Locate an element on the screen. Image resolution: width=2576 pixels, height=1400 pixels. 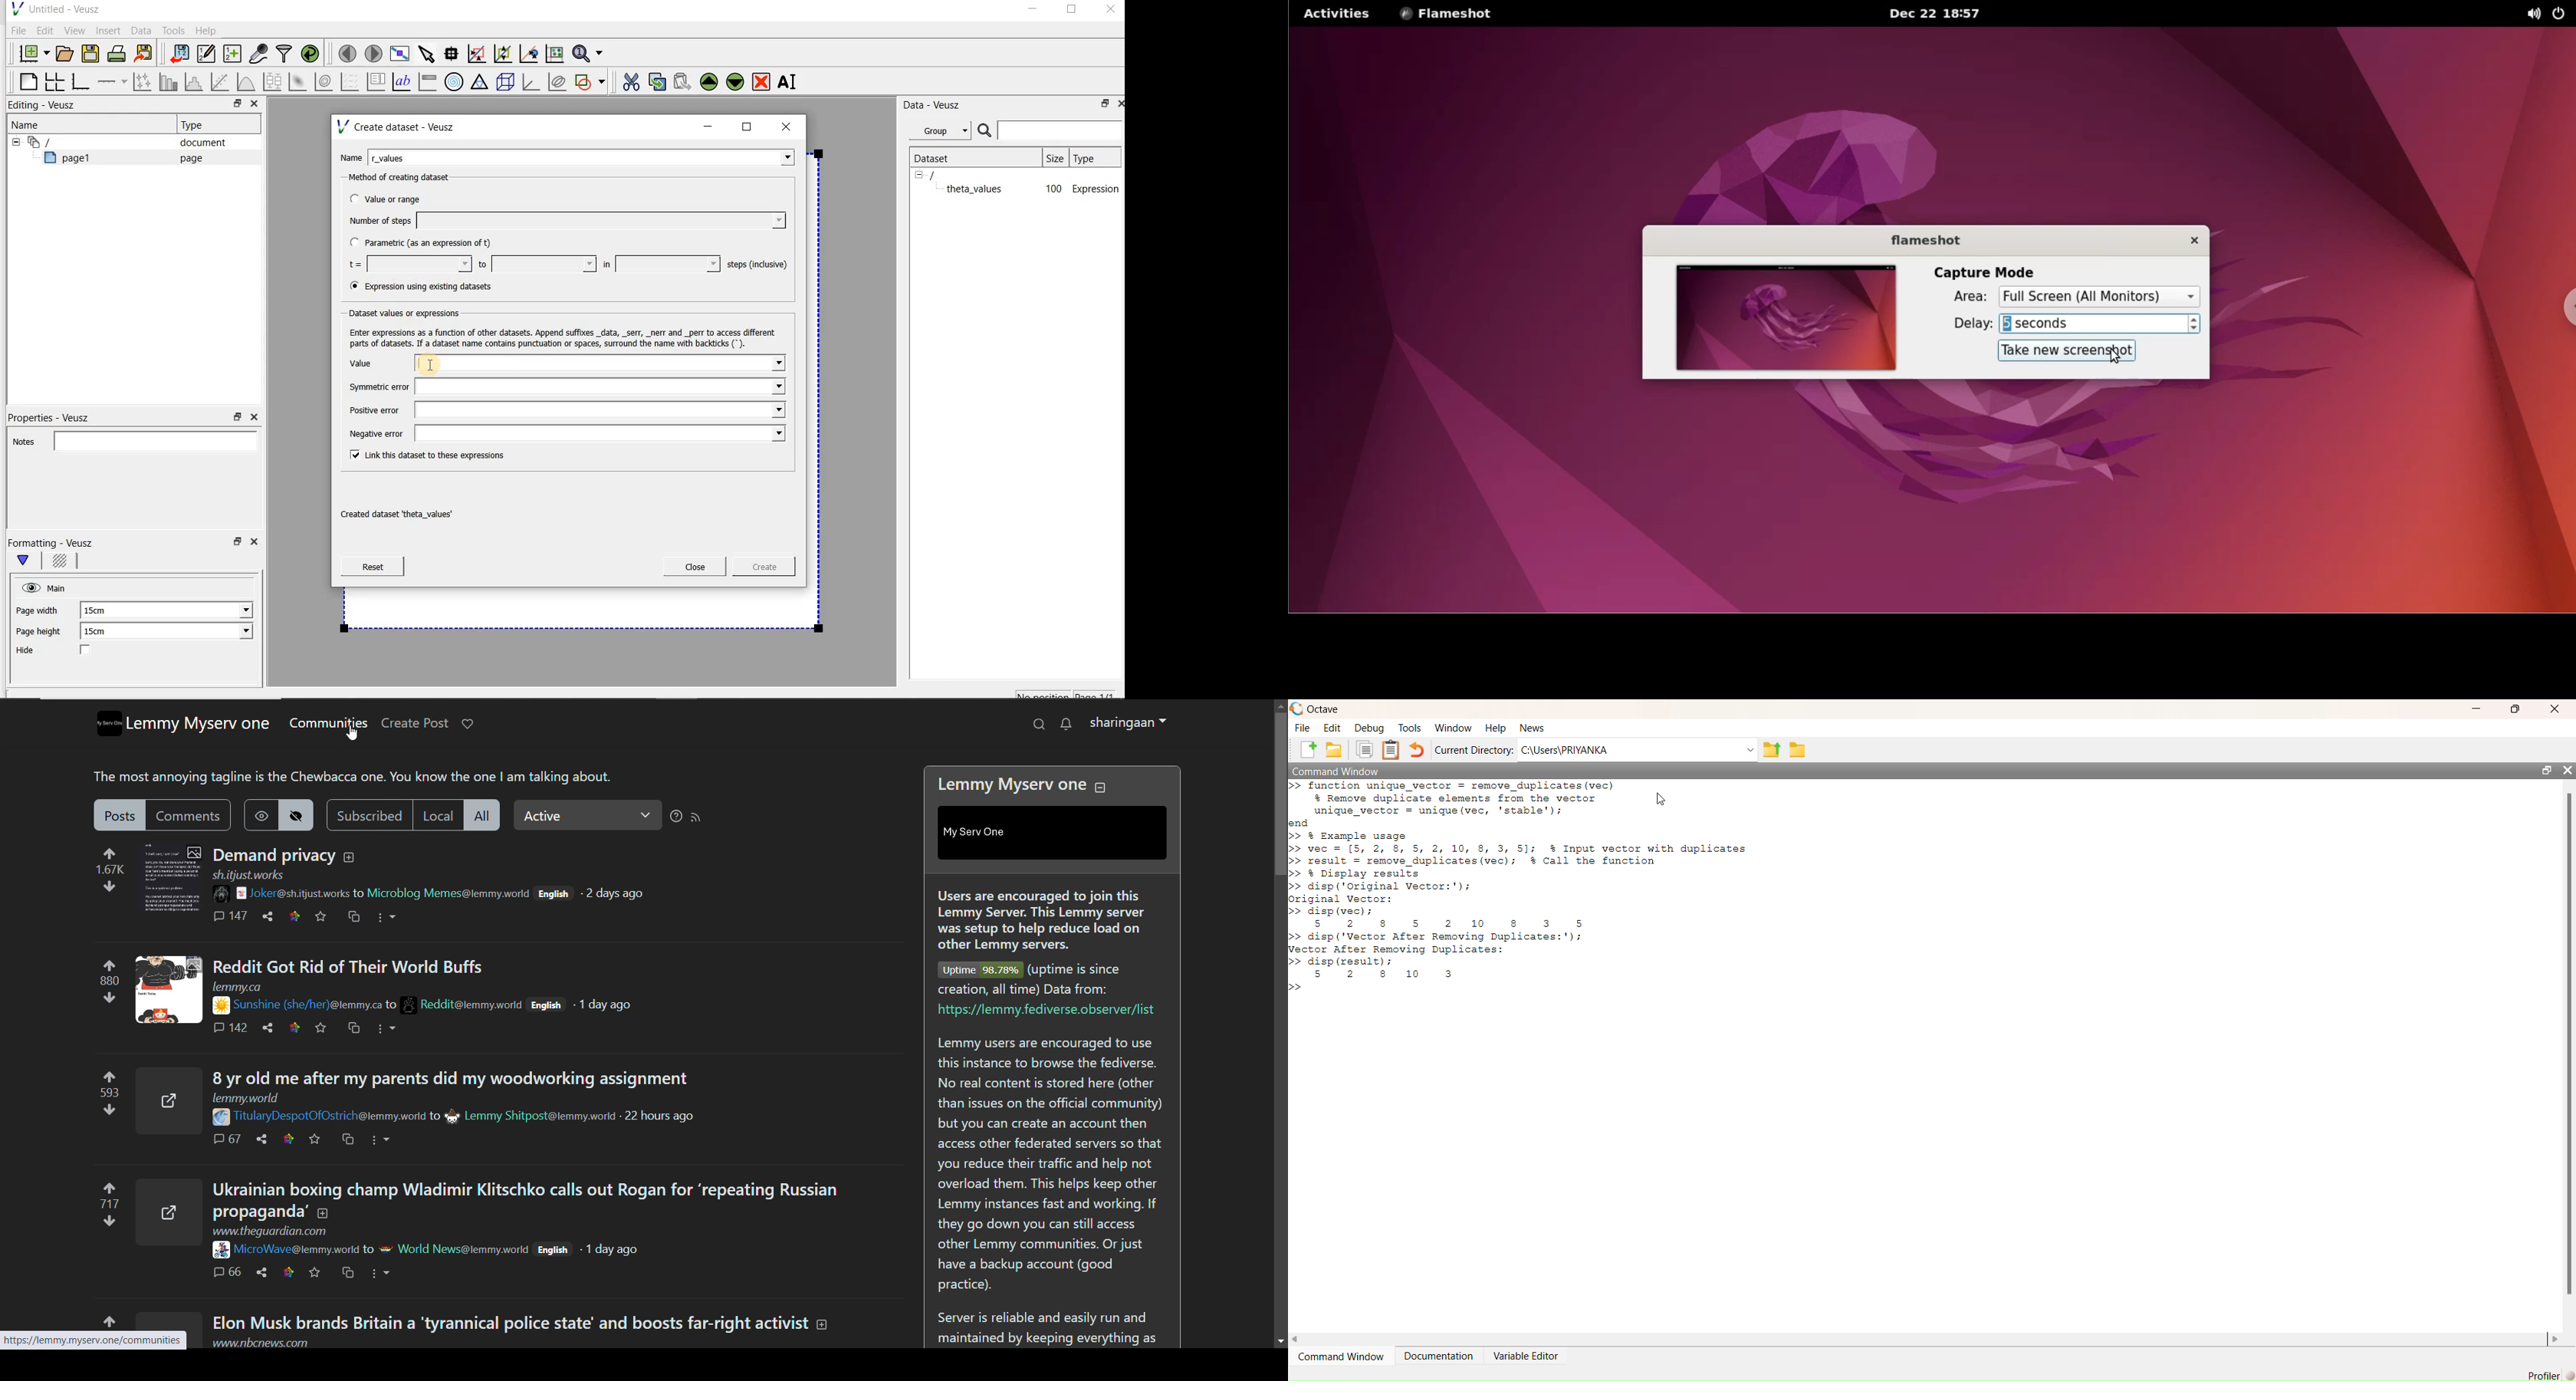
-2 days ago is located at coordinates (616, 893).